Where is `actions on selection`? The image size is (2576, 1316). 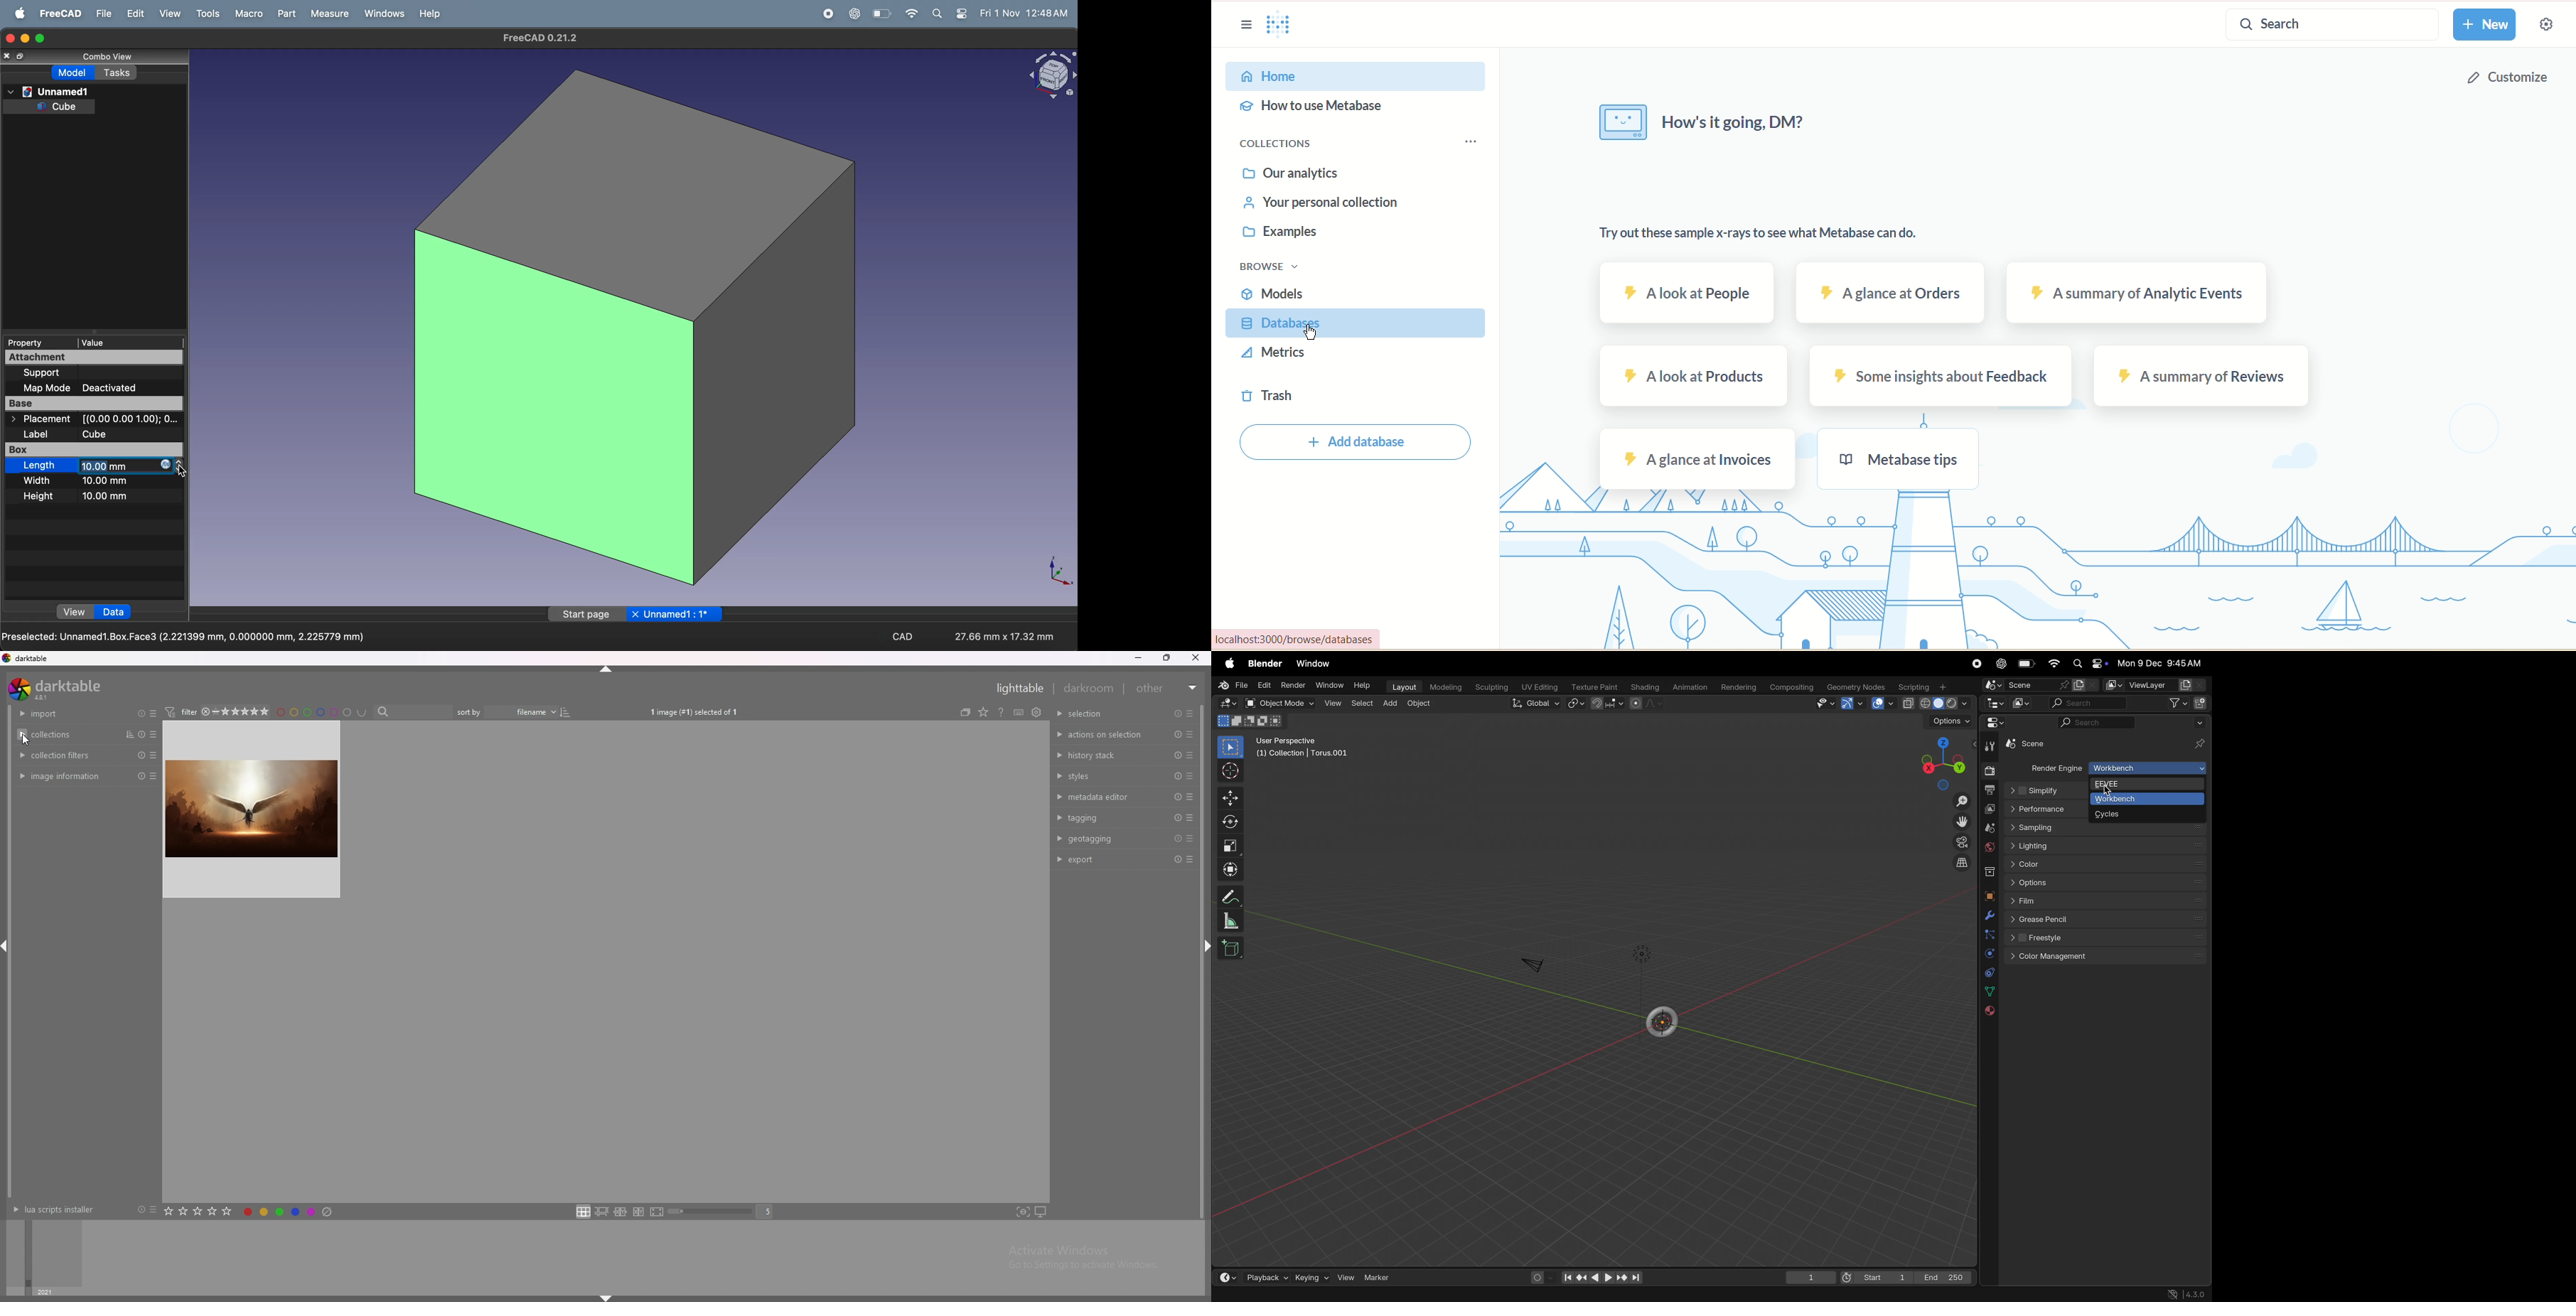 actions on selection is located at coordinates (1102, 735).